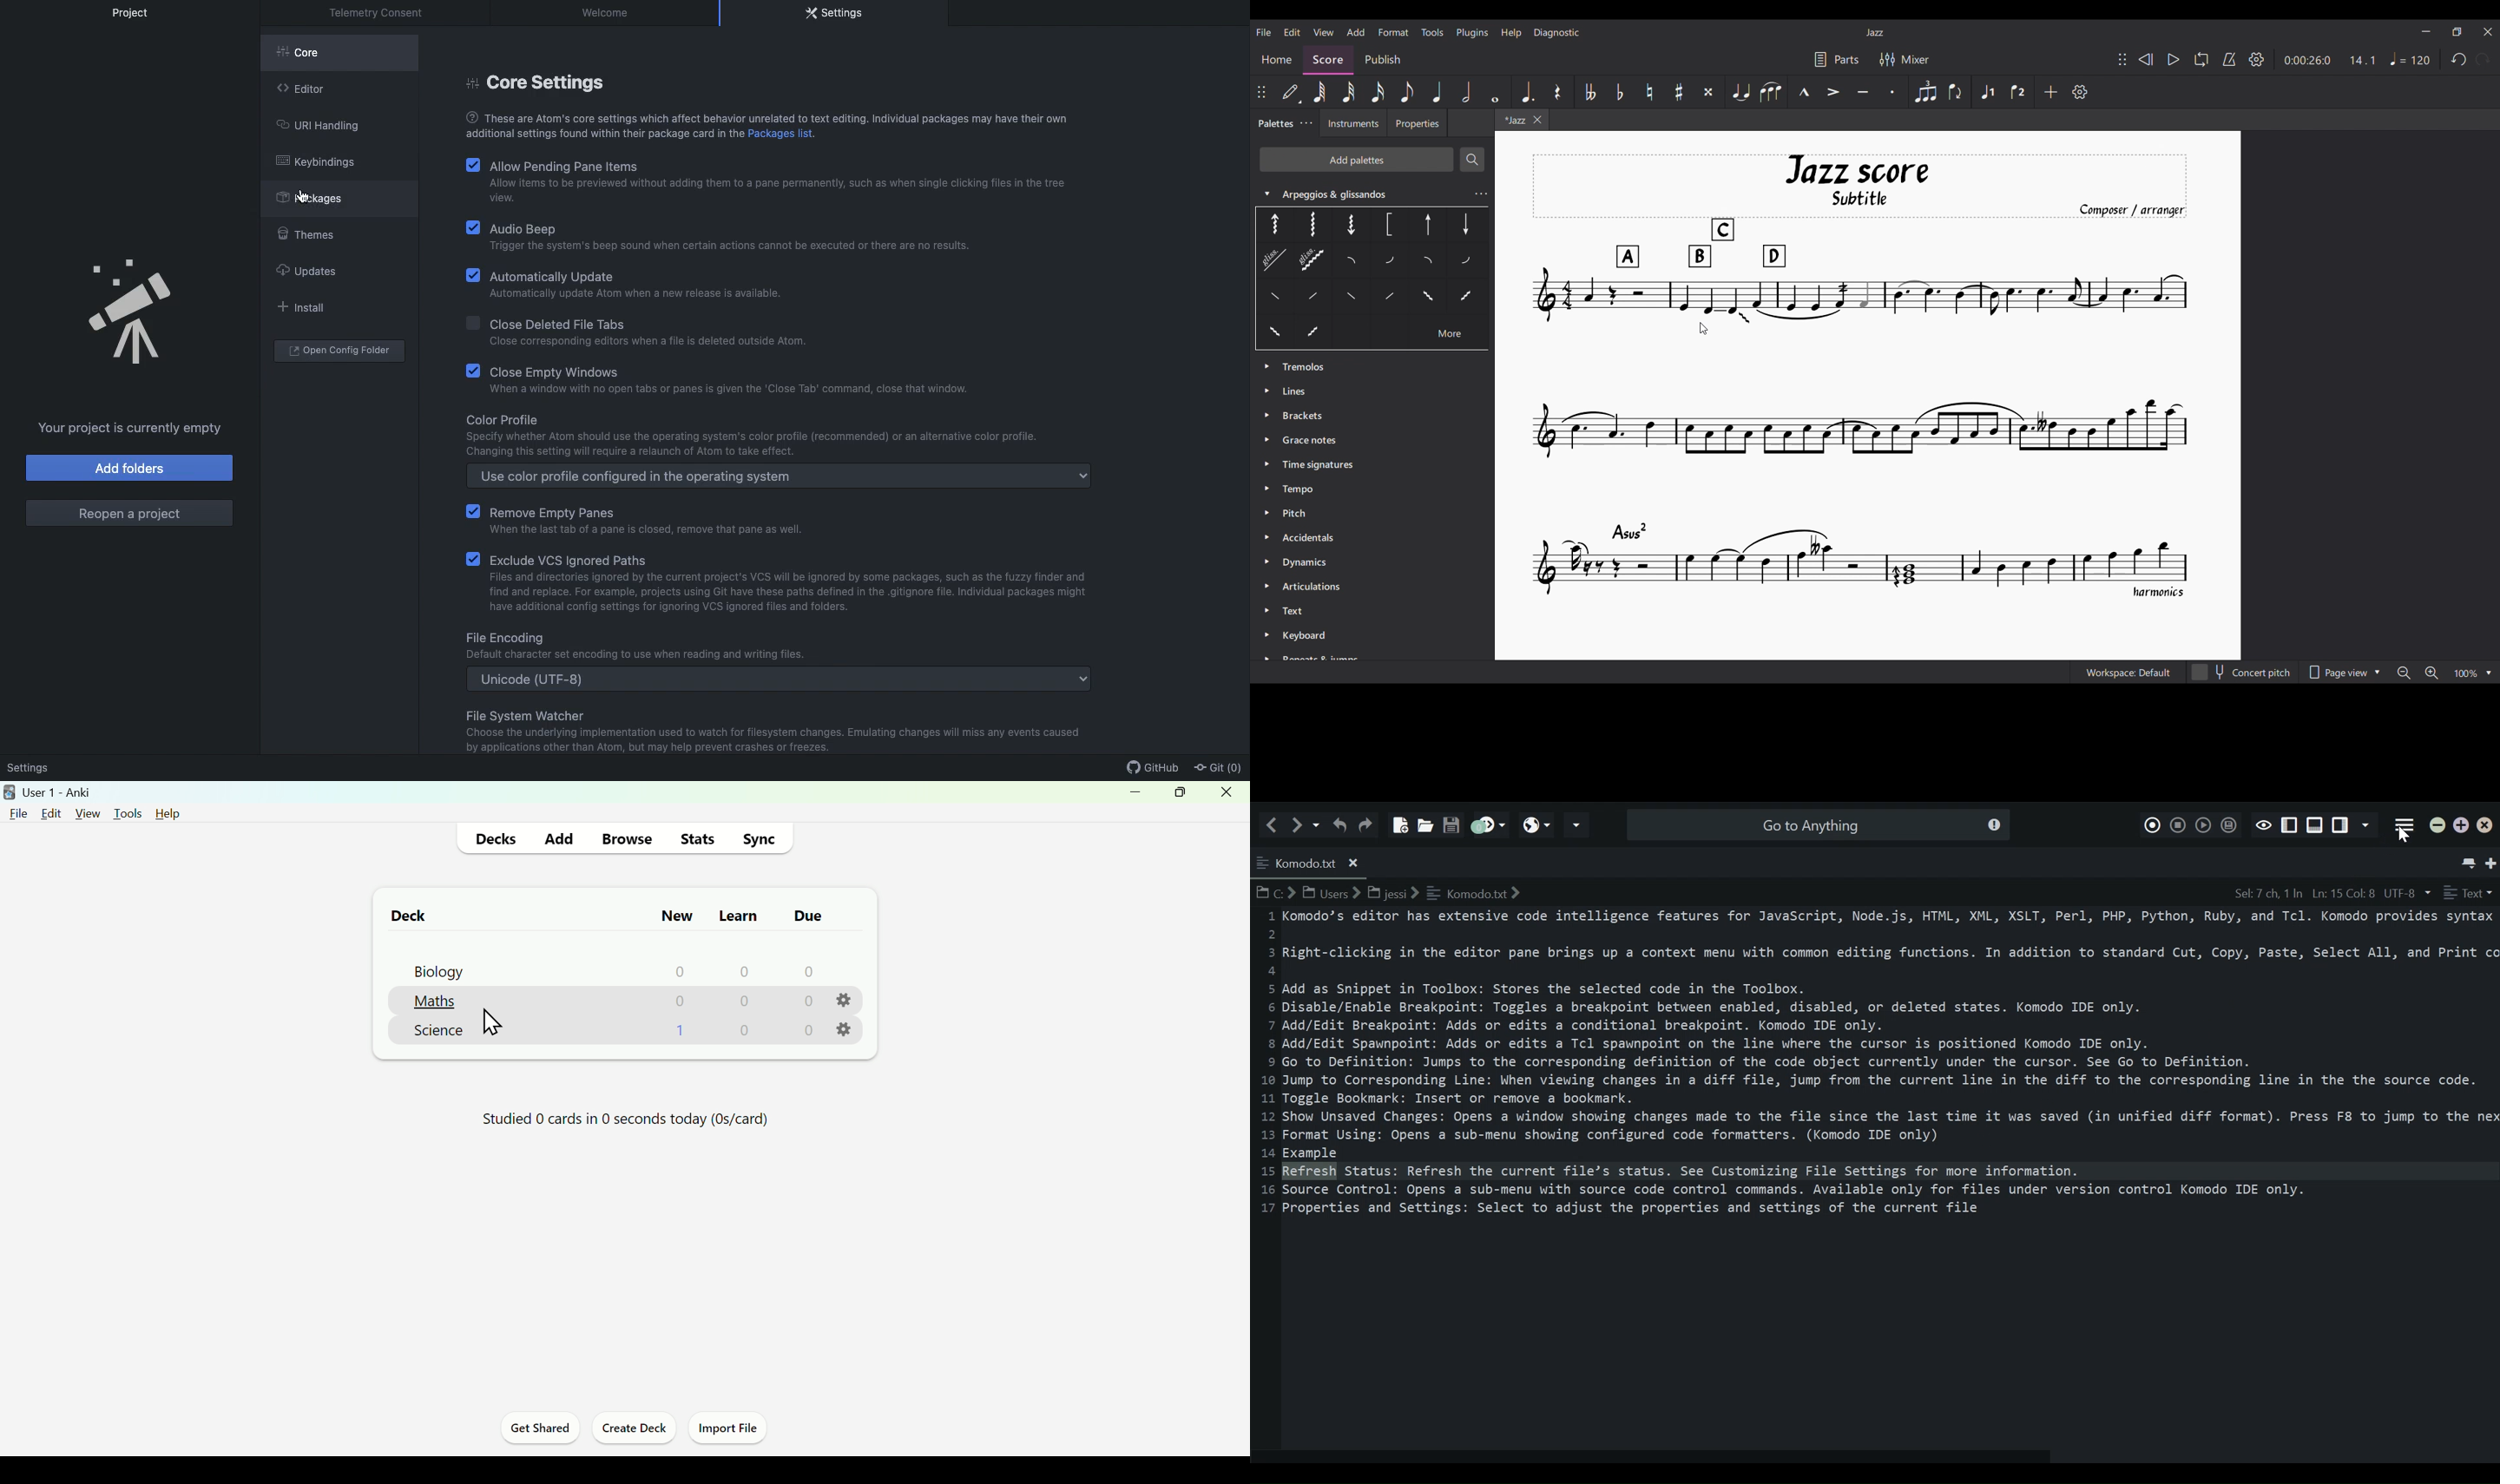  I want to click on Customization settings, so click(2080, 92).